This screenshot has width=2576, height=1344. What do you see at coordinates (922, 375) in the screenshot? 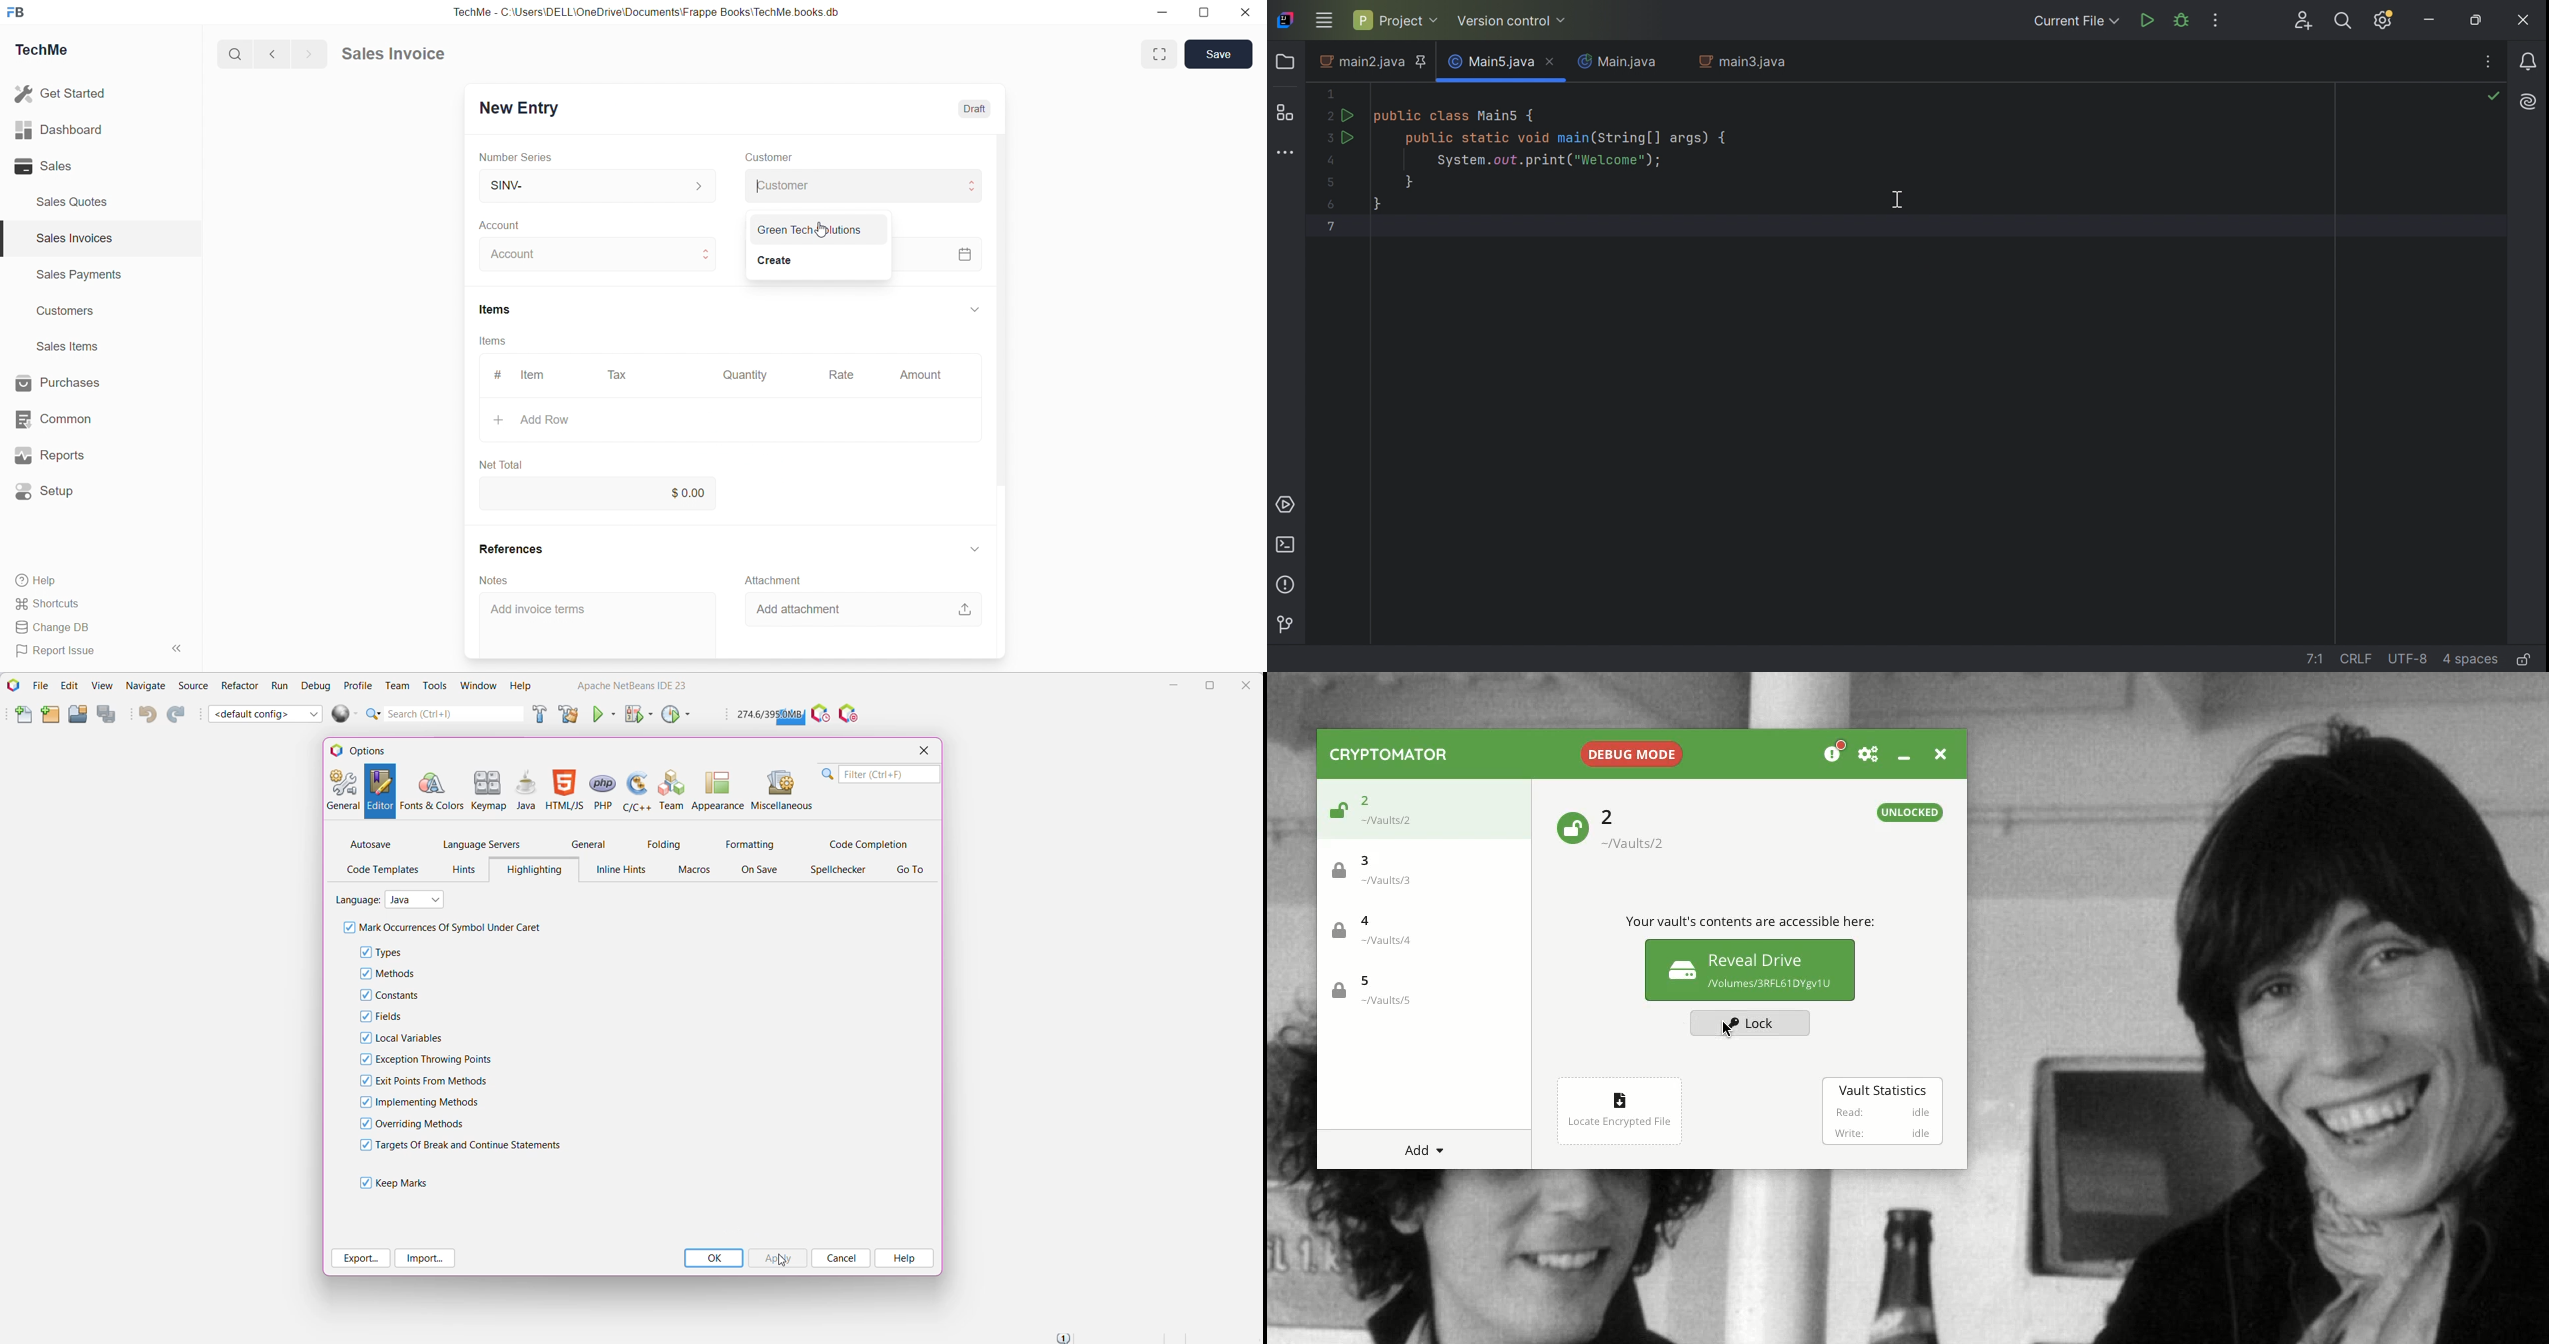
I see `Amount` at bounding box center [922, 375].